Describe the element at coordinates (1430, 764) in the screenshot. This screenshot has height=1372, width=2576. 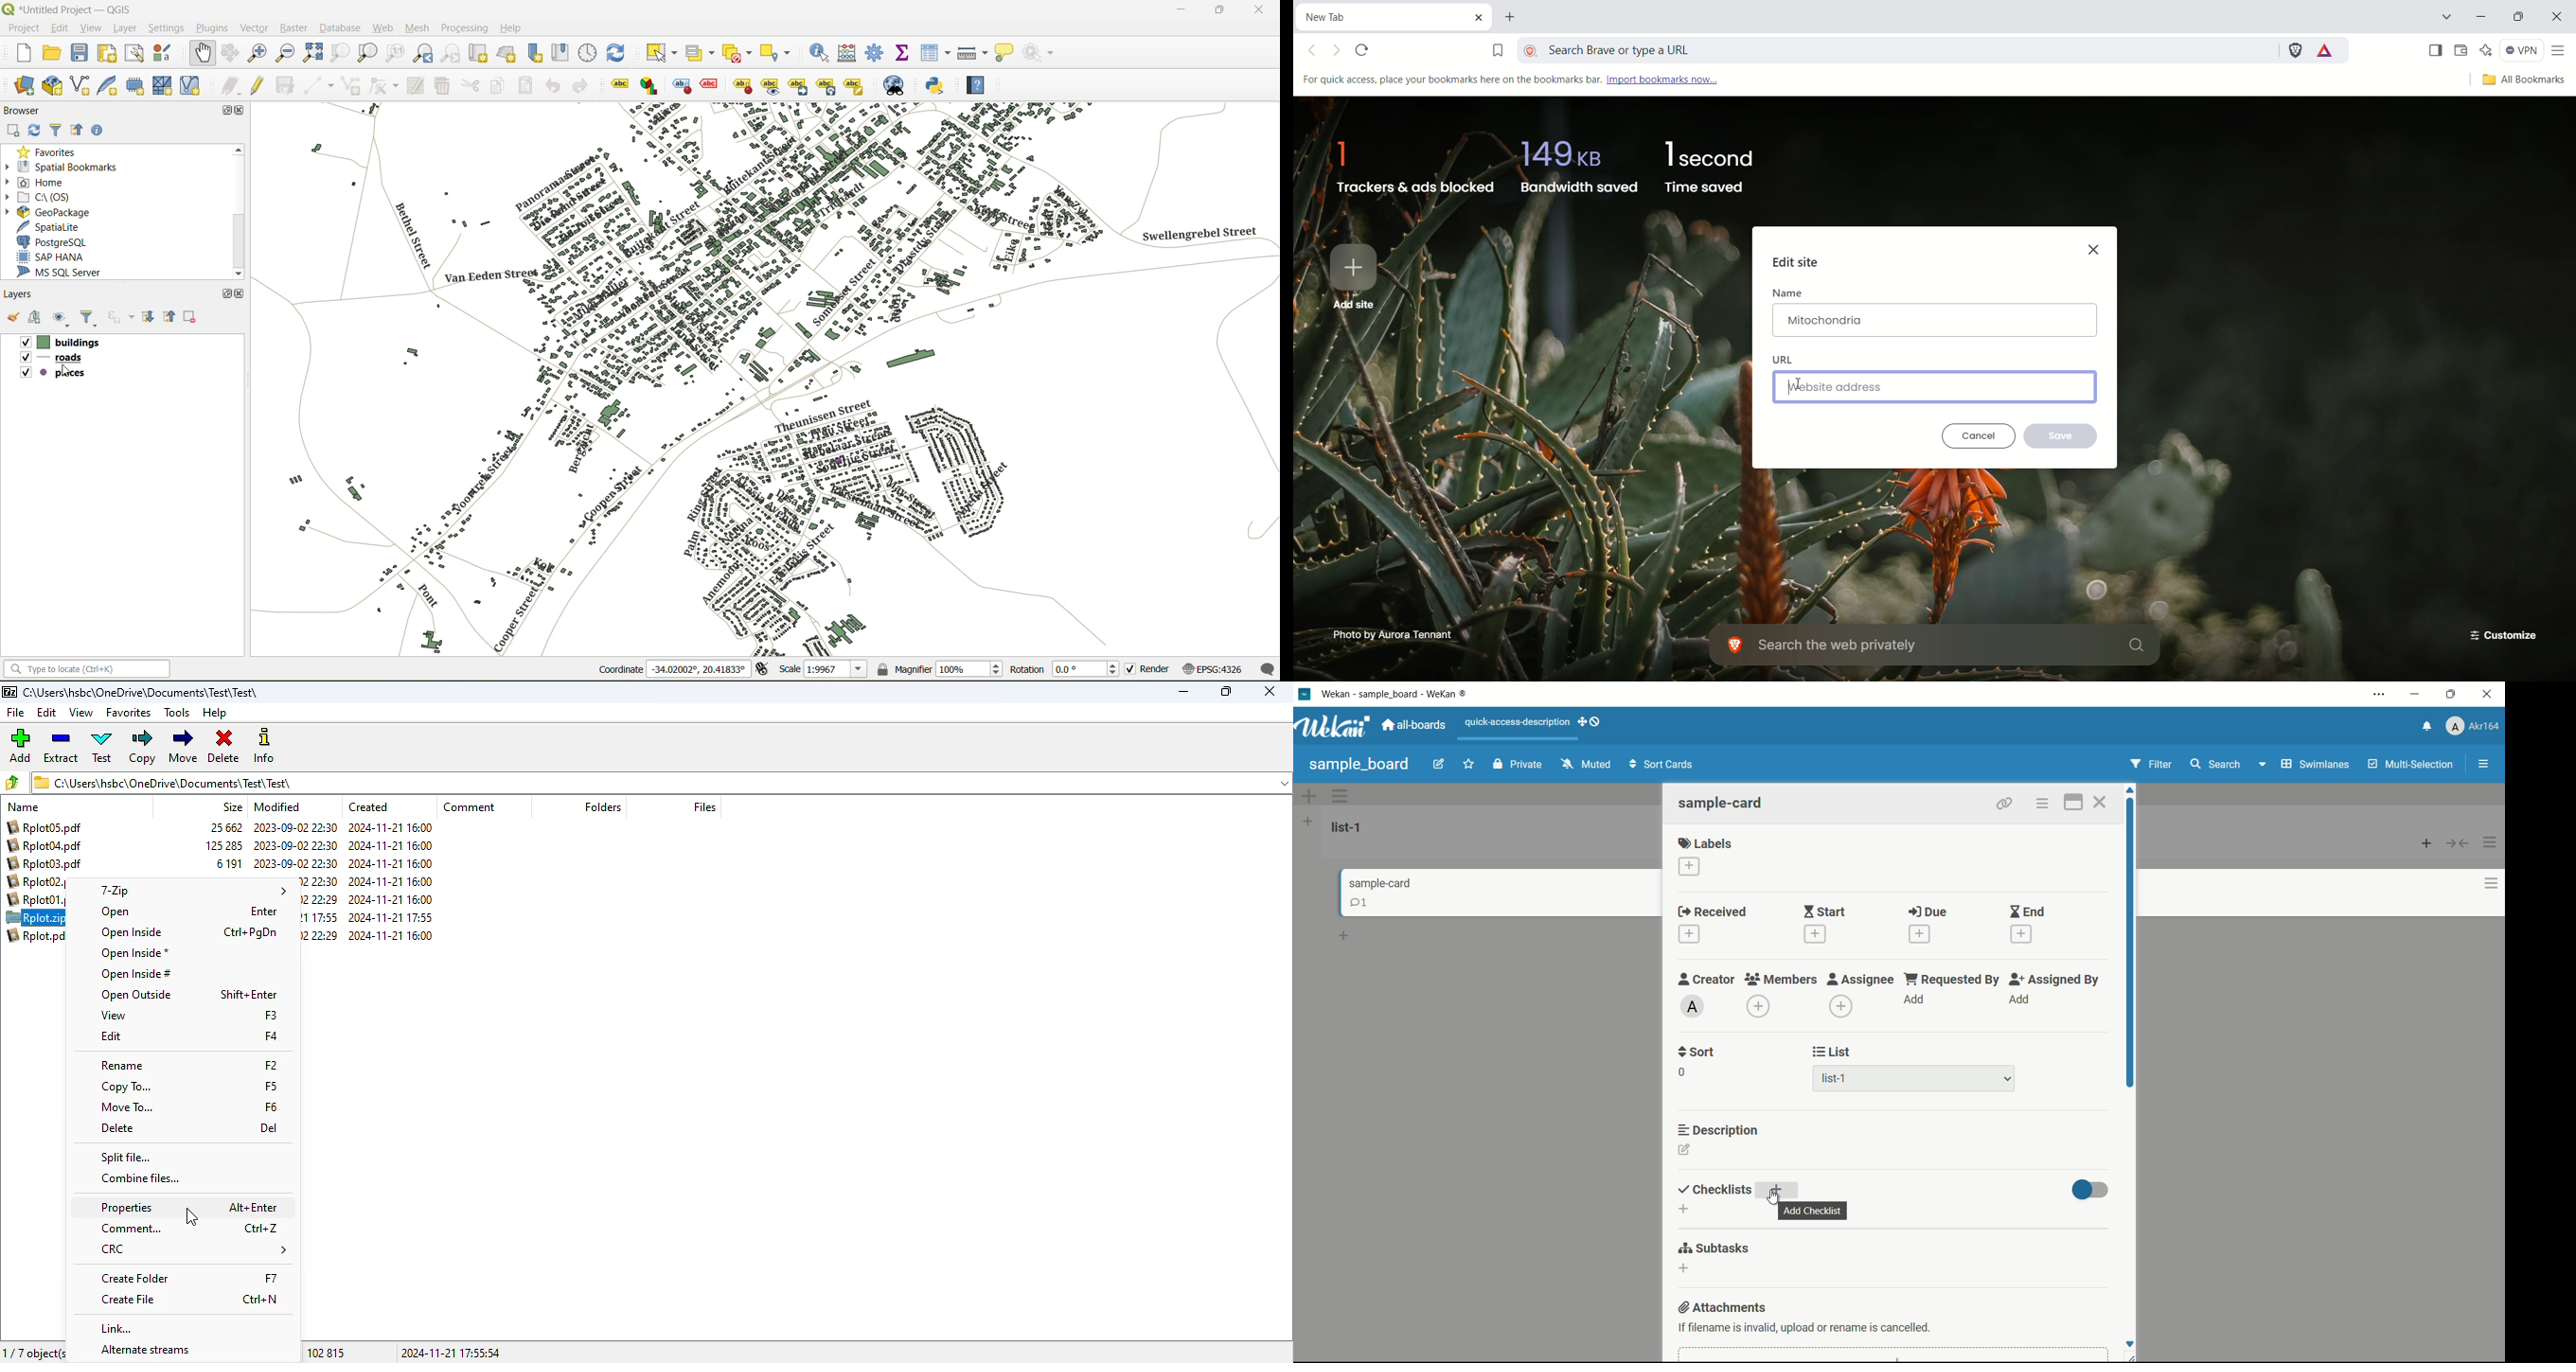
I see `edit` at that location.